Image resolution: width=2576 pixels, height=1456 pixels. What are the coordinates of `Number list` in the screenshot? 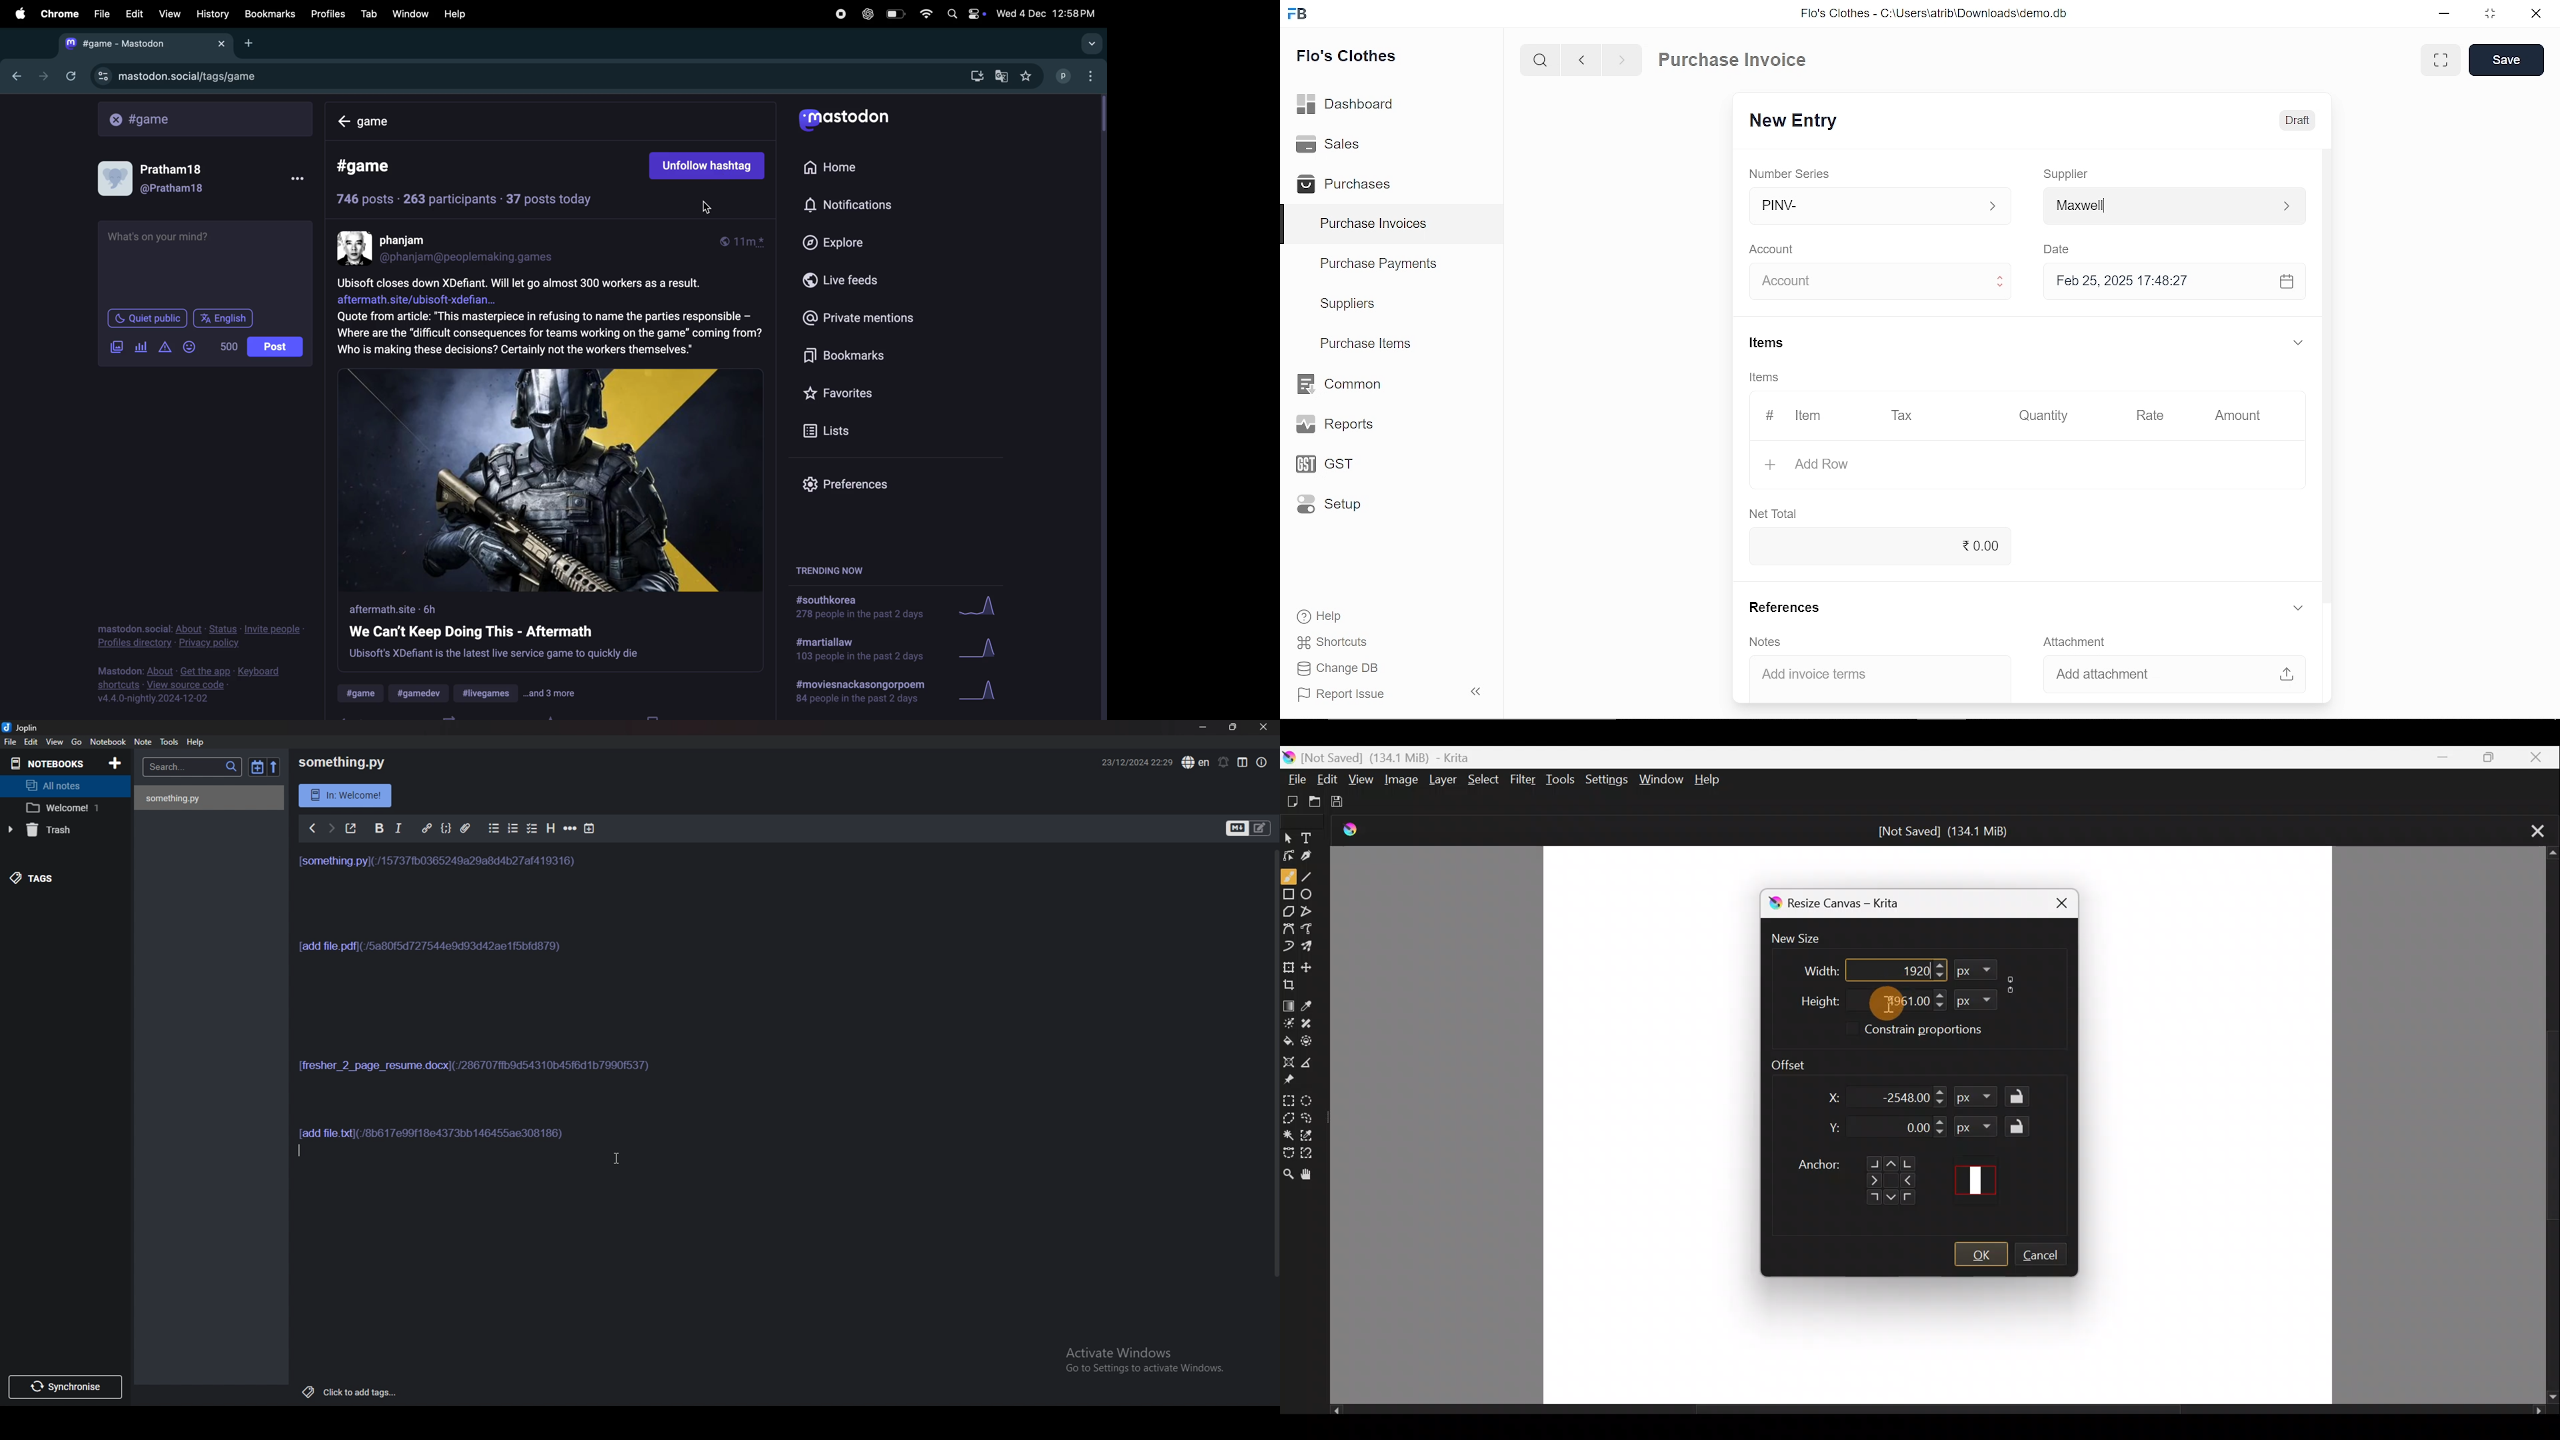 It's located at (512, 829).